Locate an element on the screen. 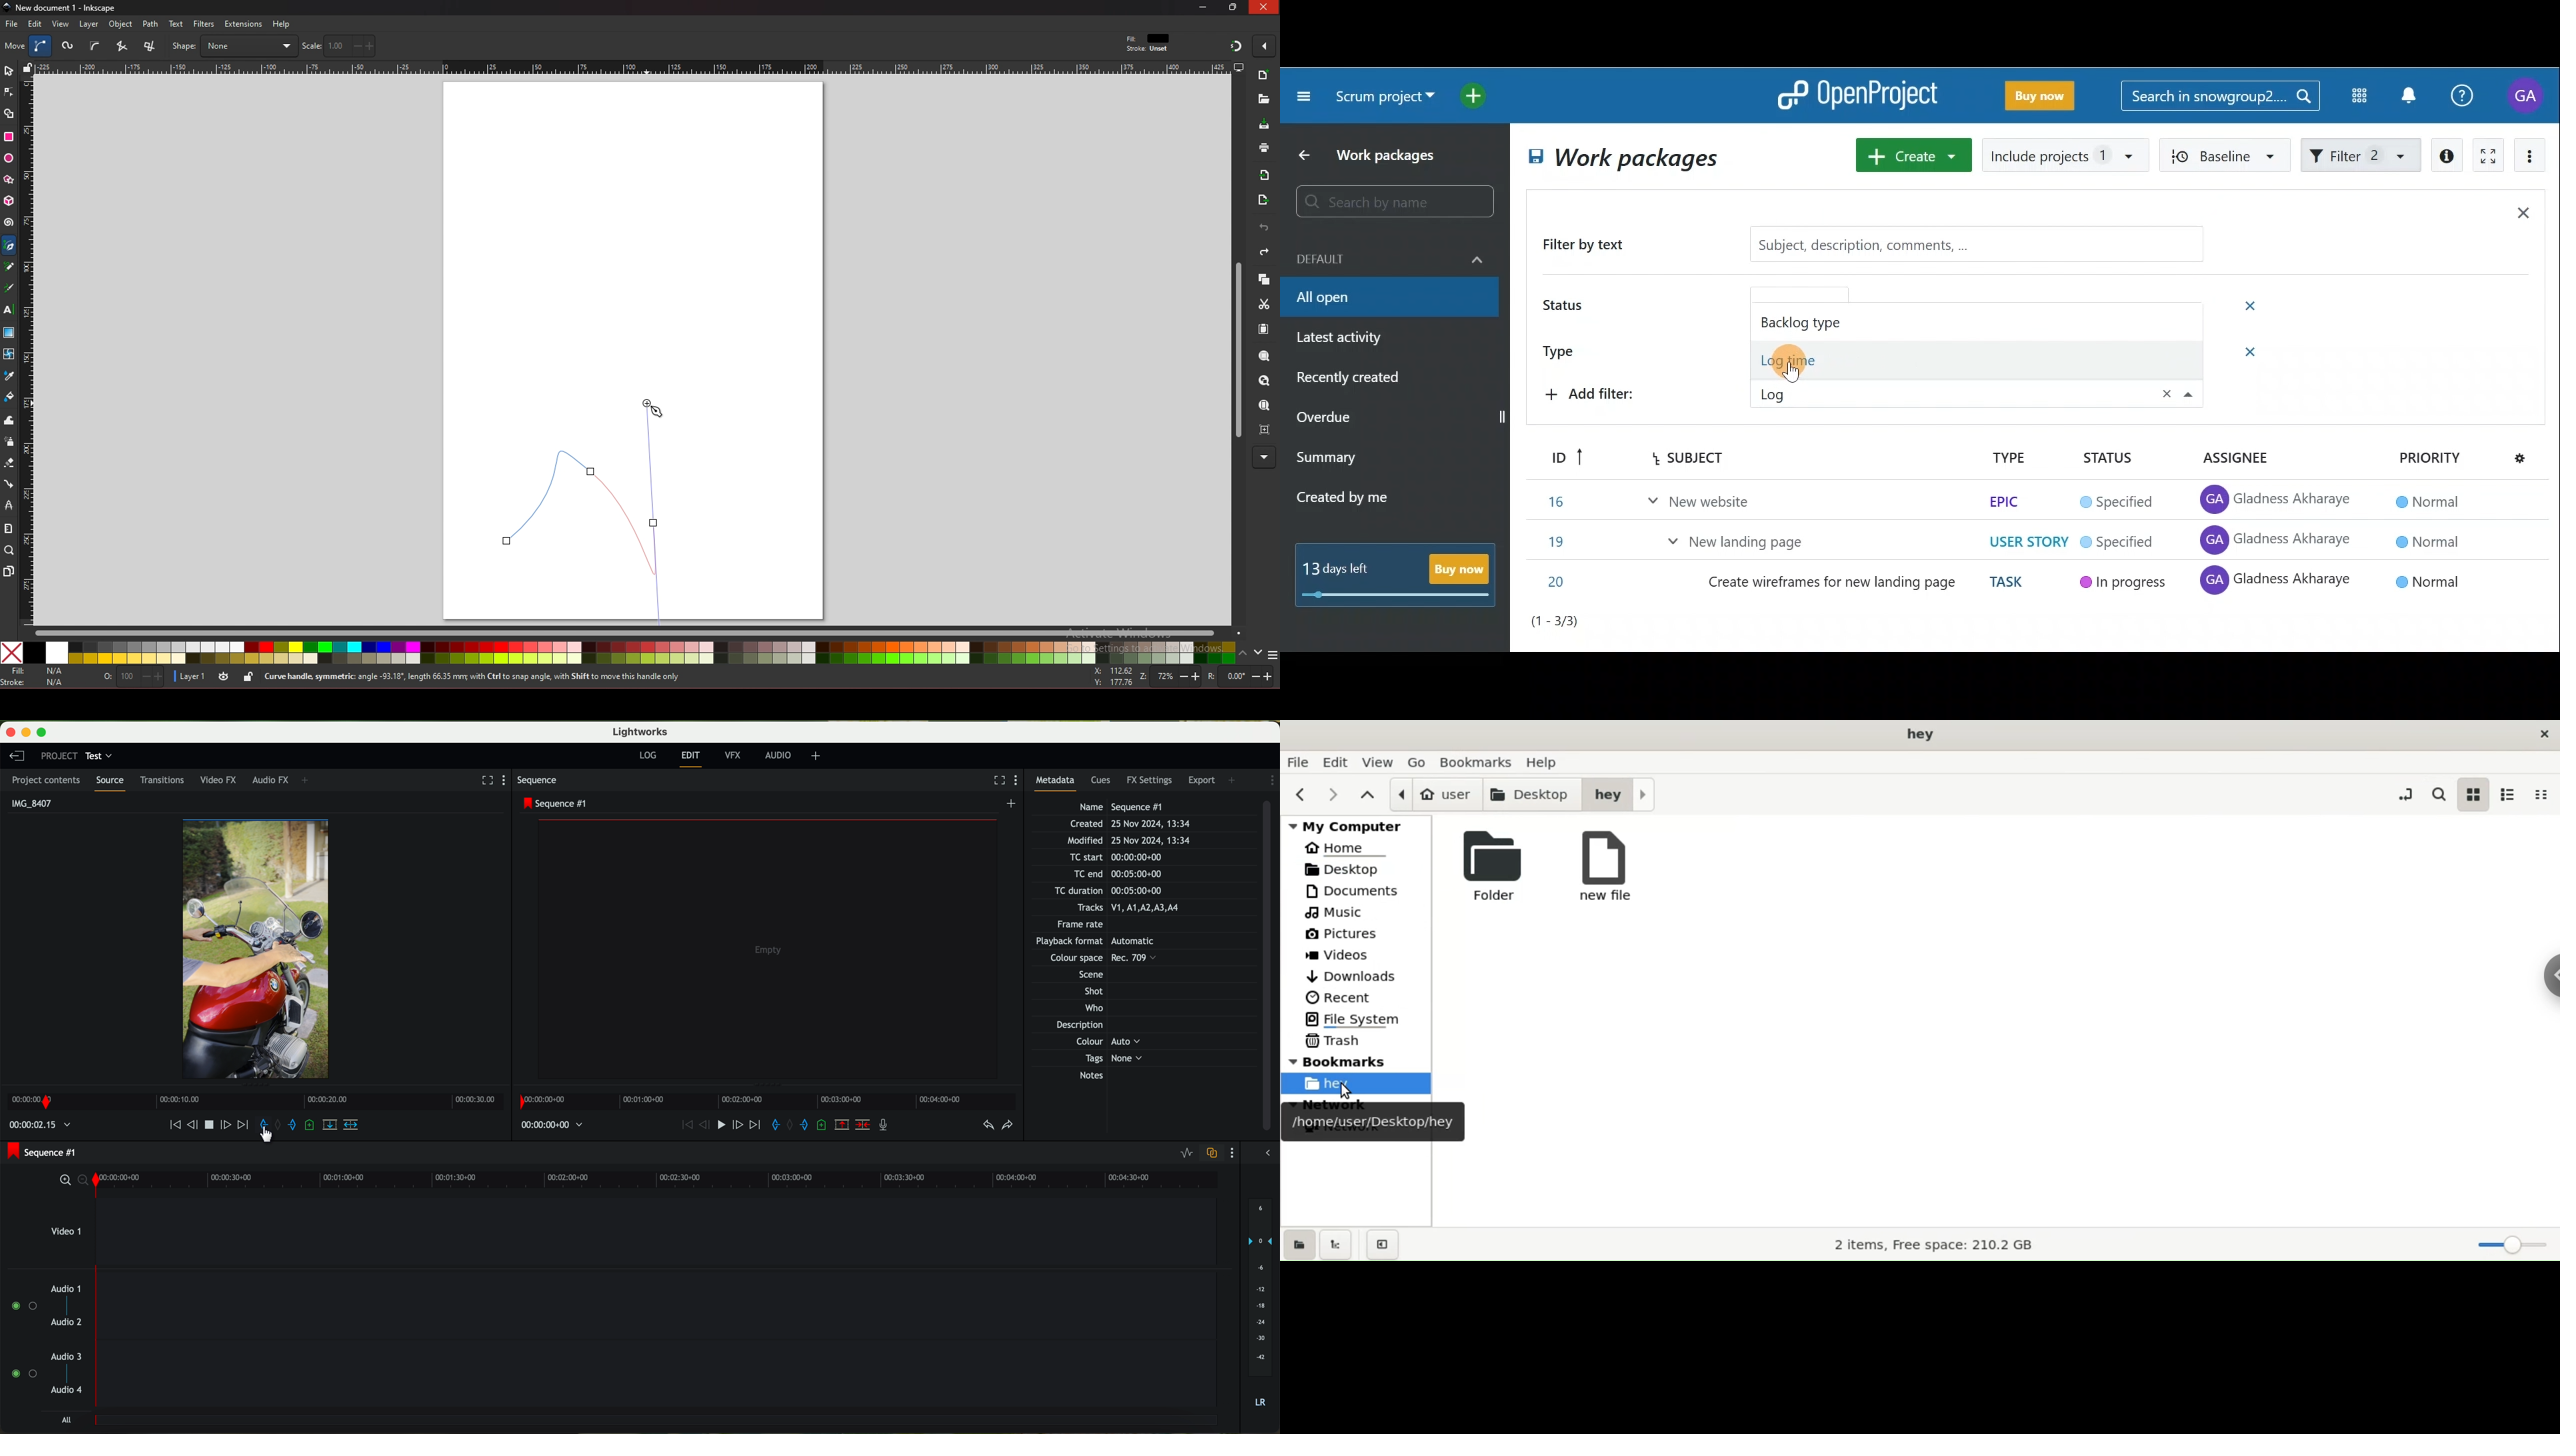  + is located at coordinates (309, 781).